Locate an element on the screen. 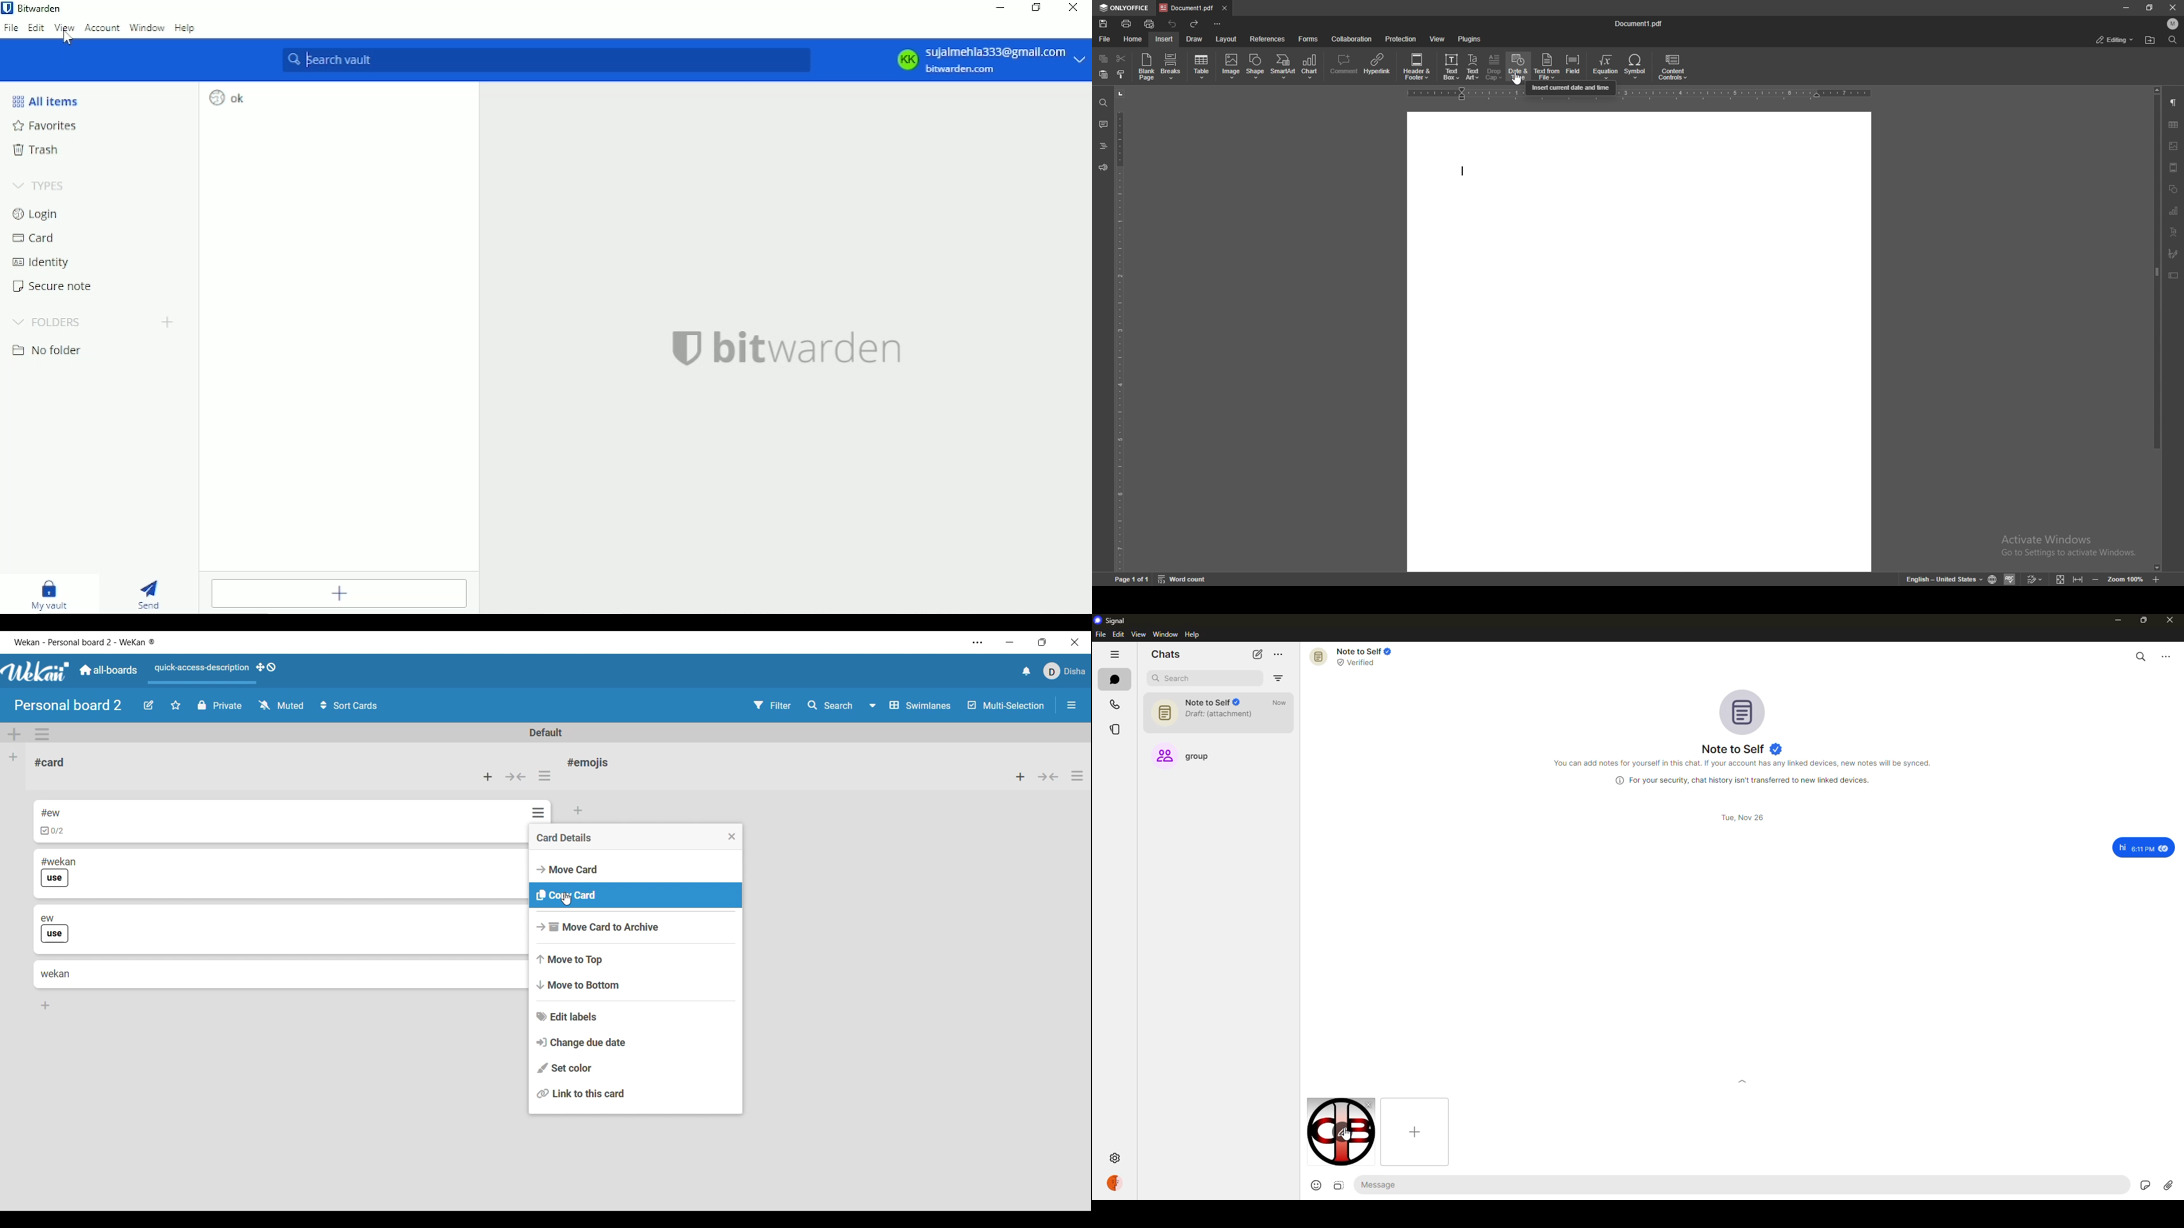 The image size is (2184, 1232). file is located at coordinates (1100, 634).